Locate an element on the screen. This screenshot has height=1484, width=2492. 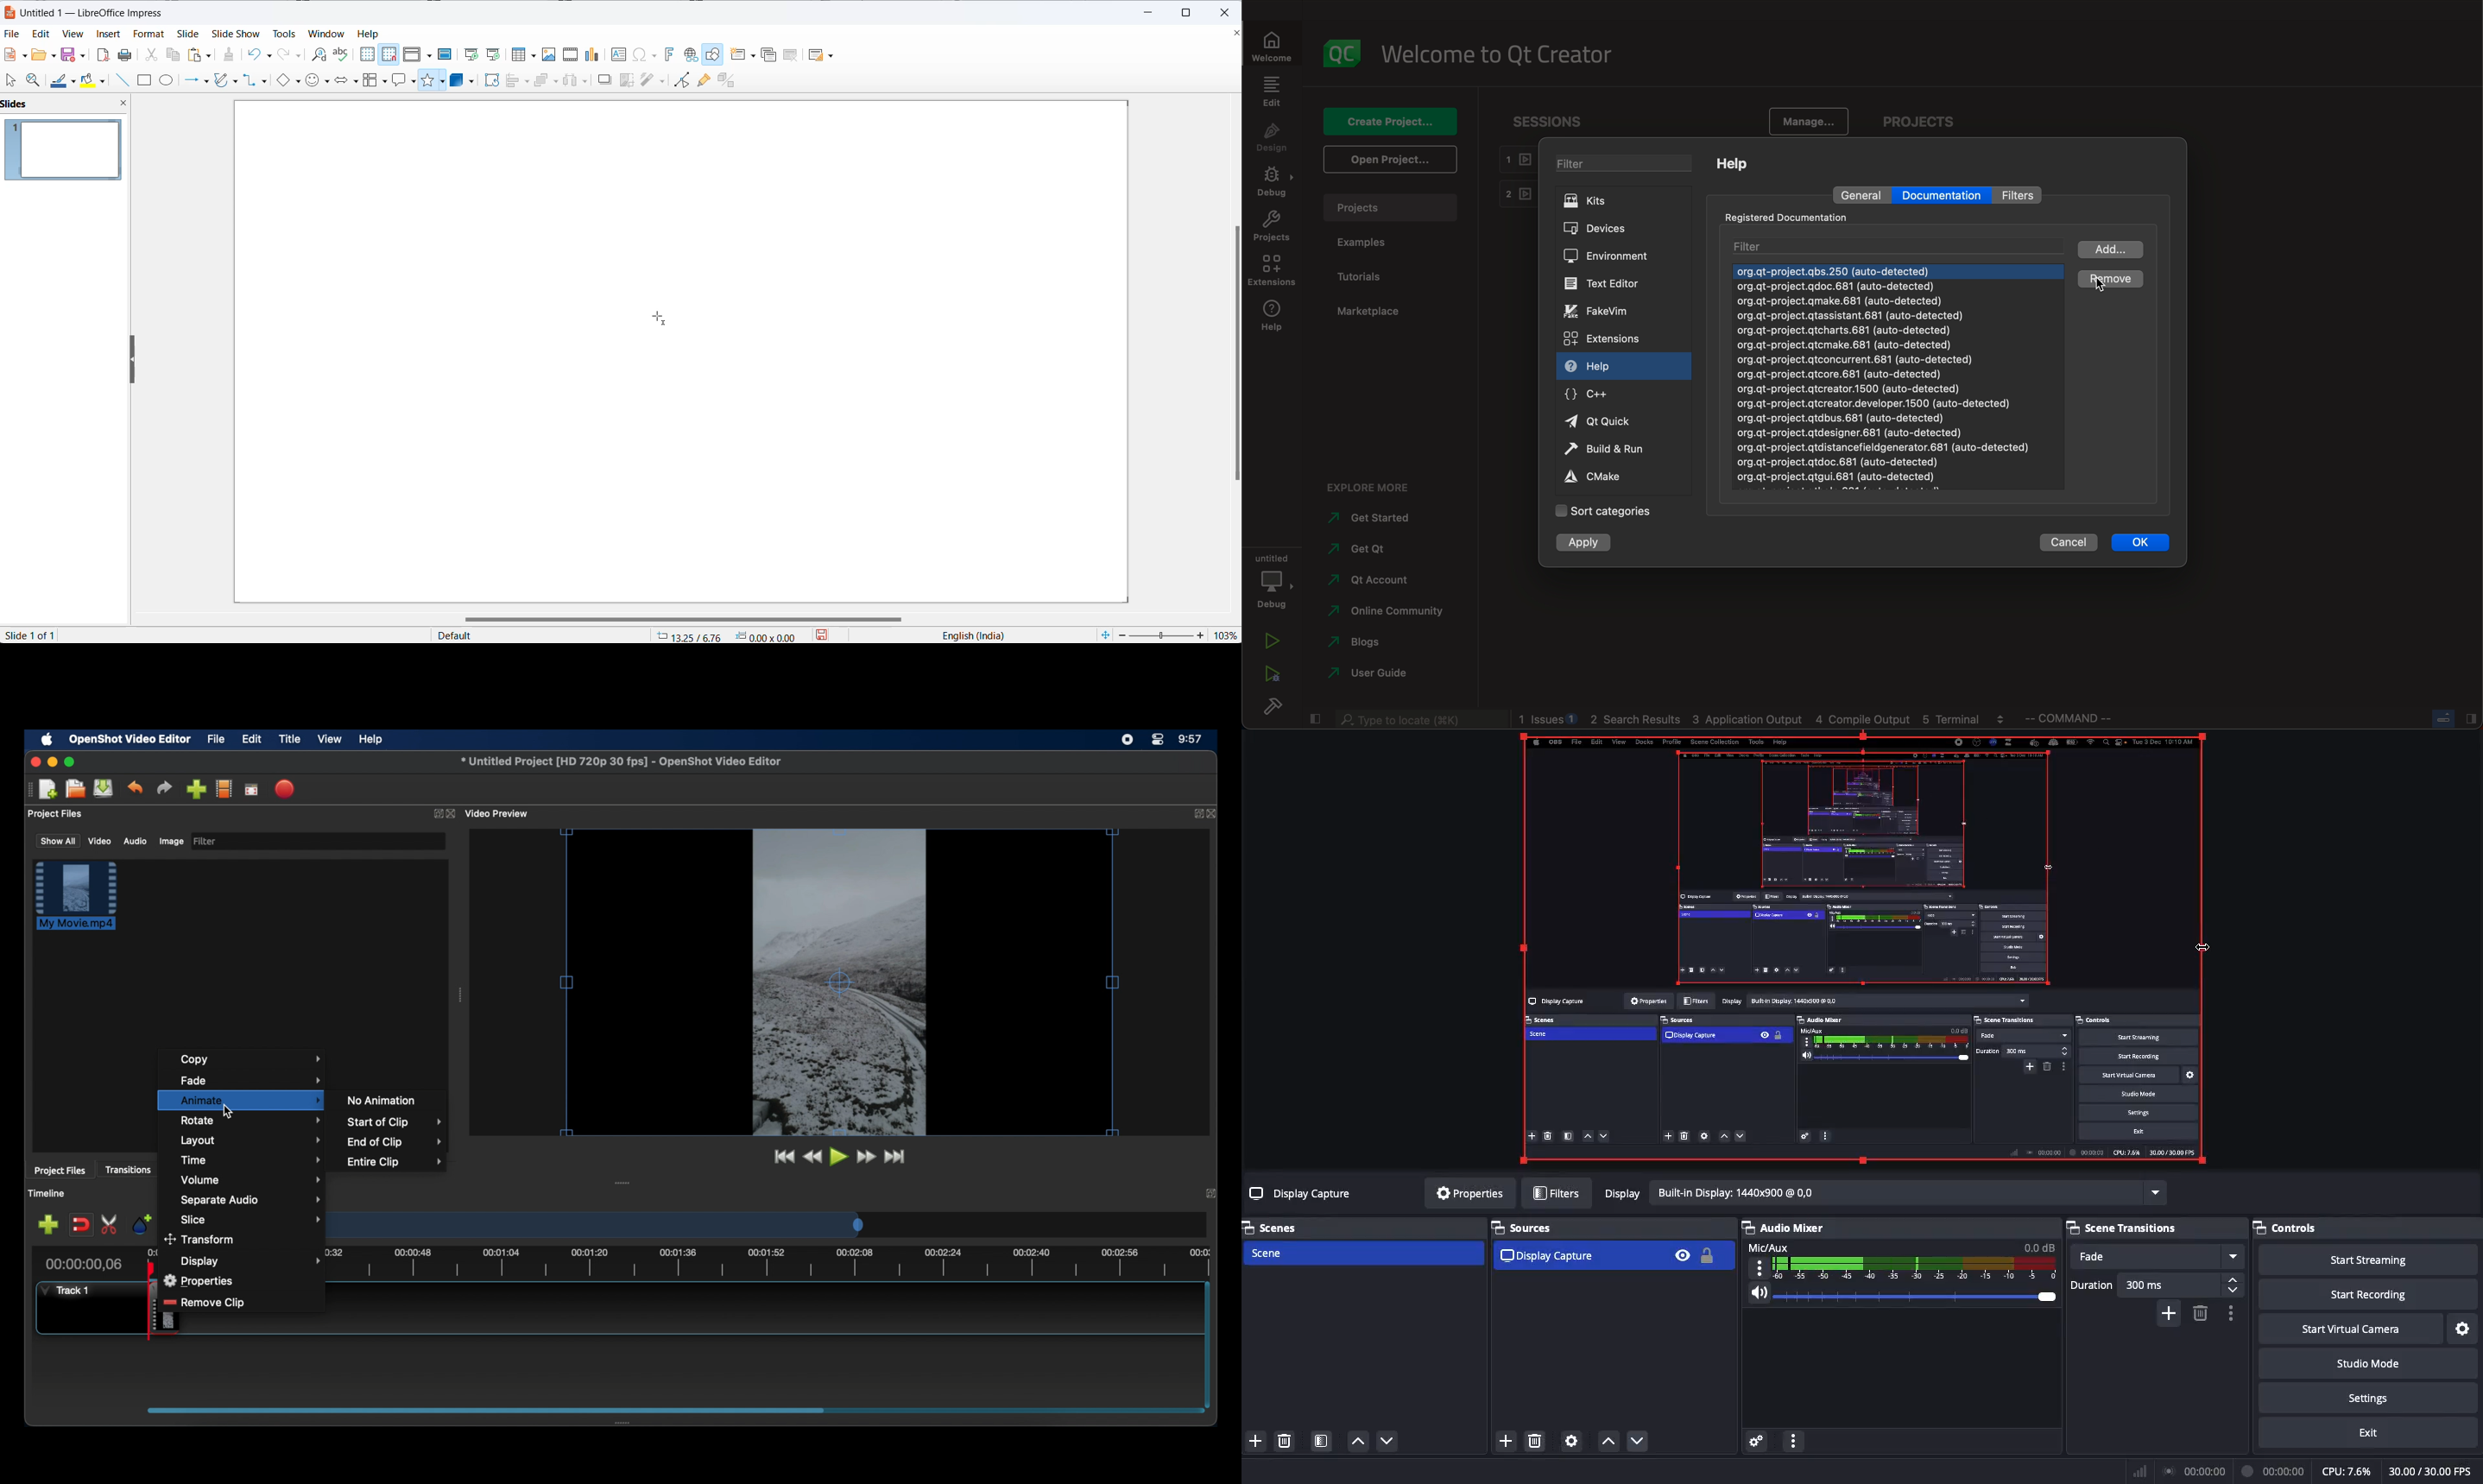
rectangle is located at coordinates (146, 81).